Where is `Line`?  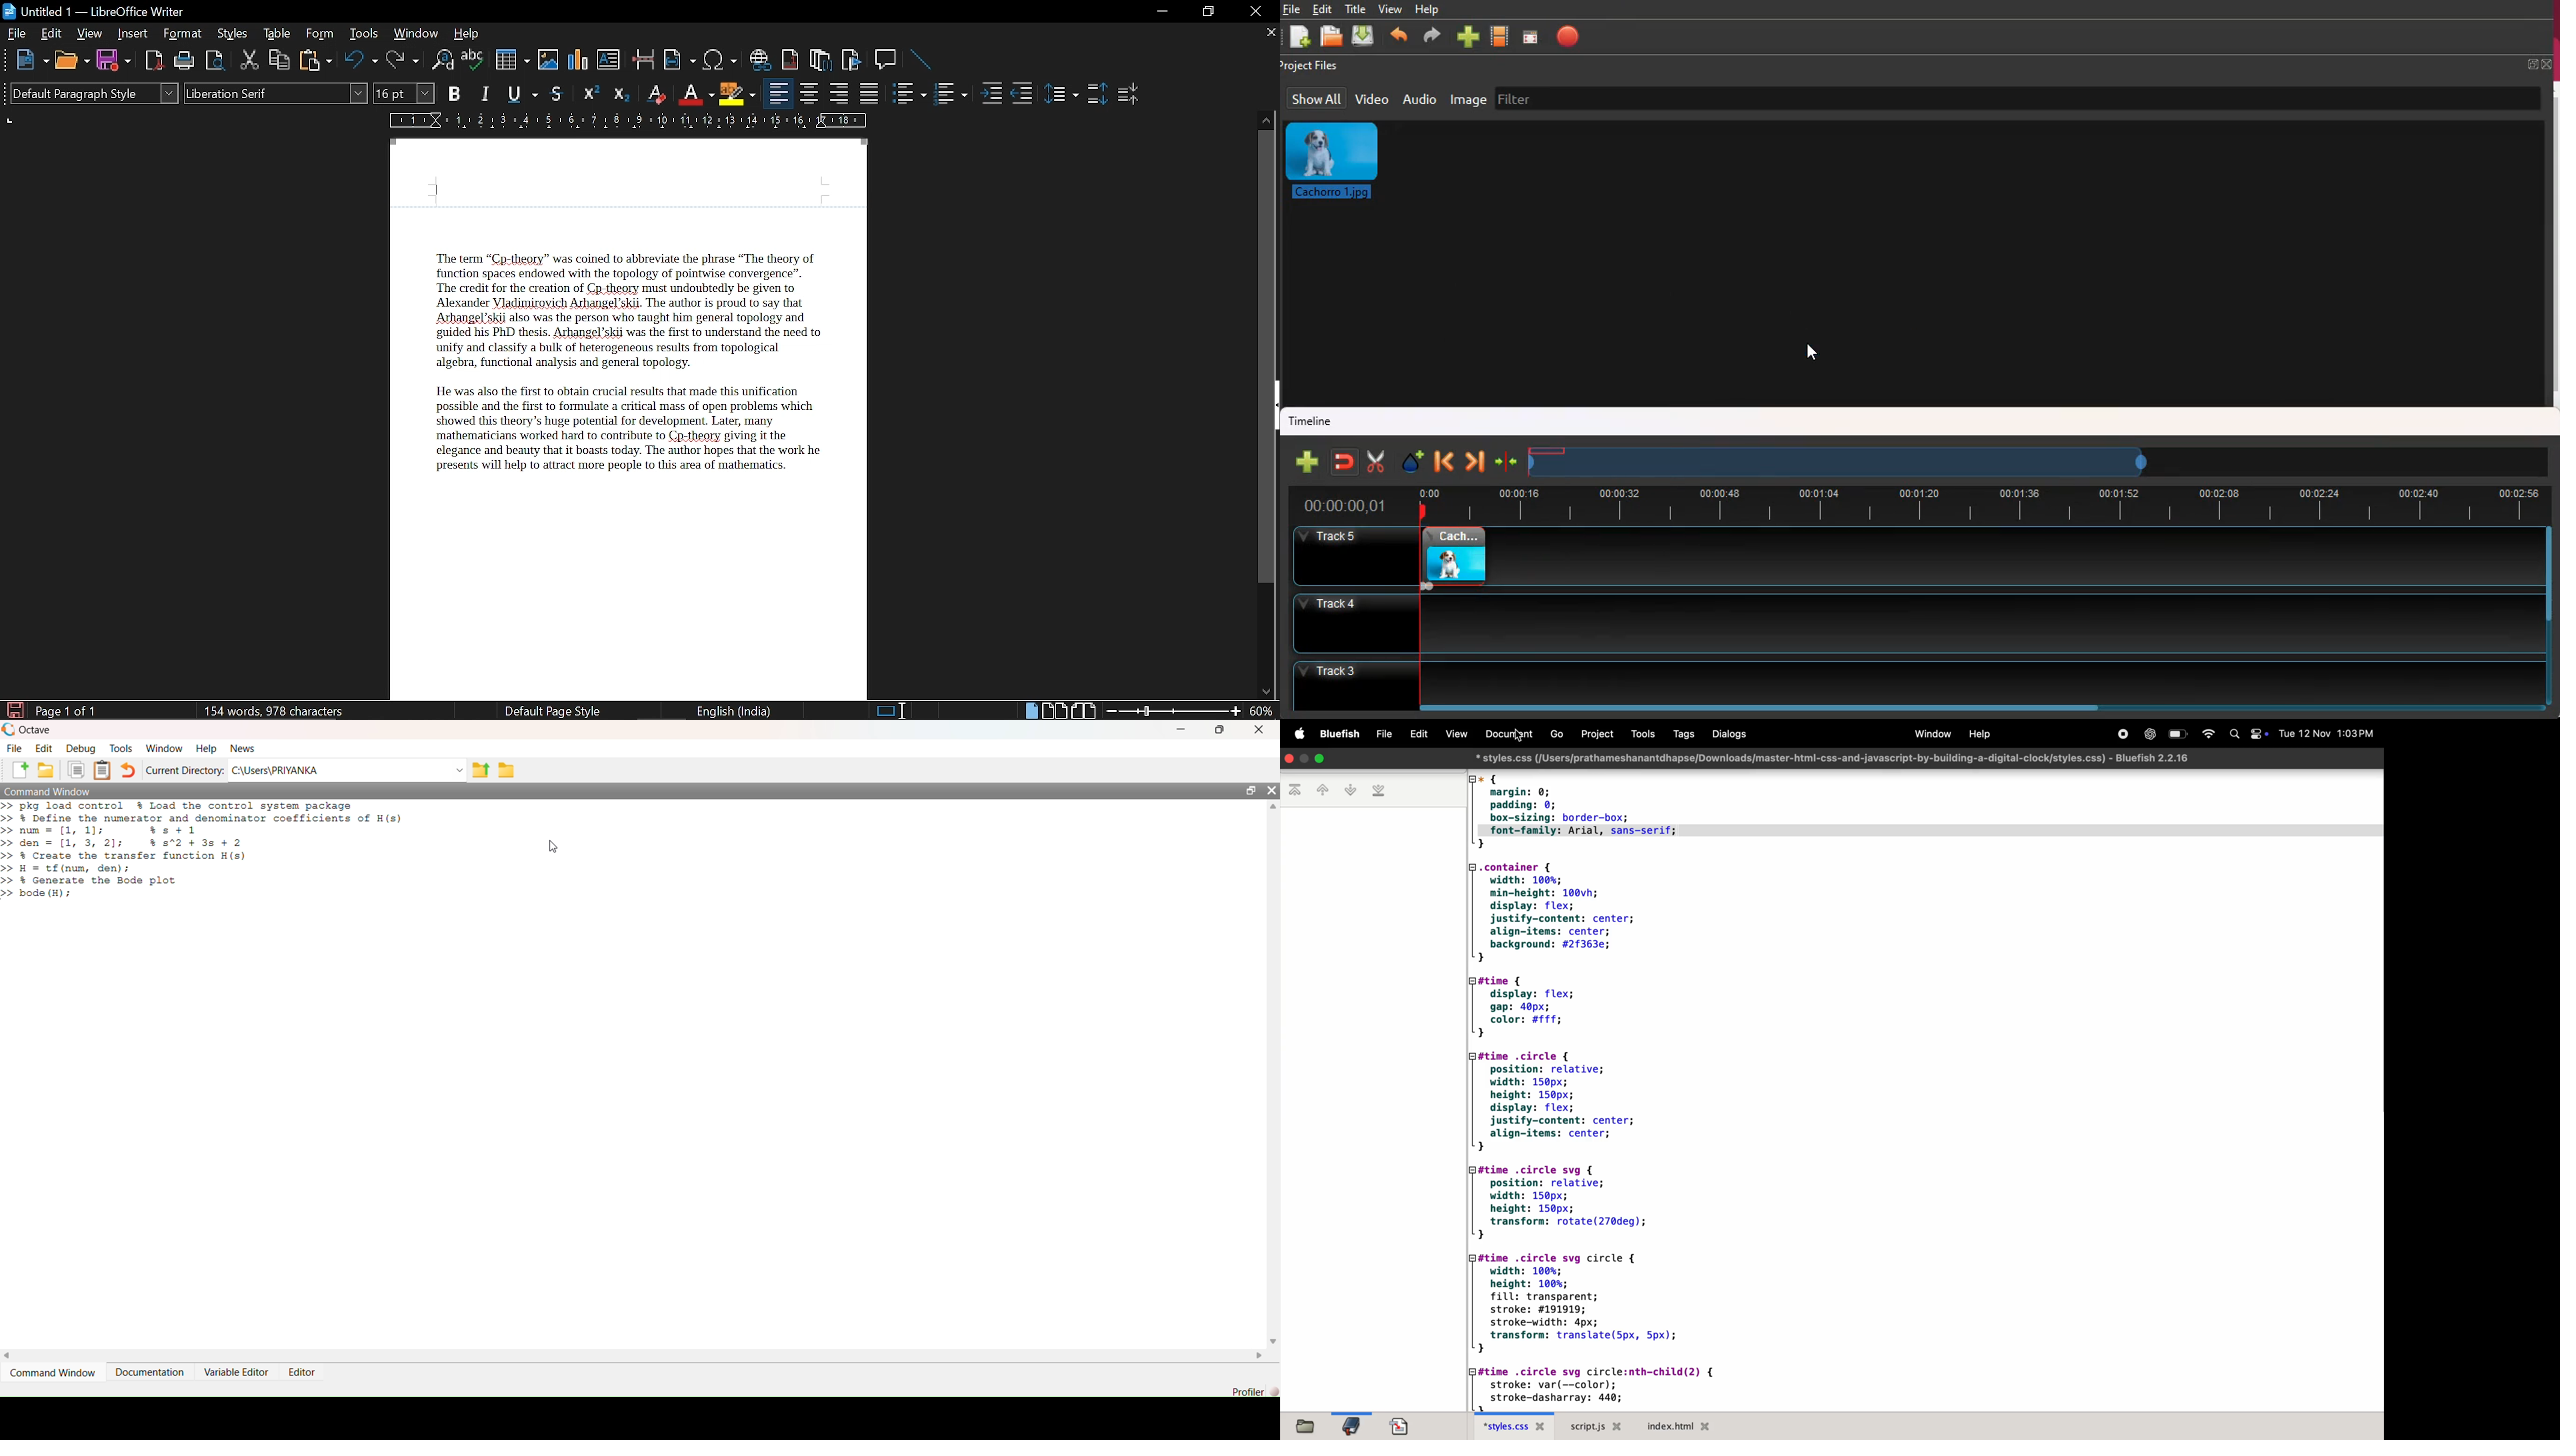
Line is located at coordinates (918, 61).